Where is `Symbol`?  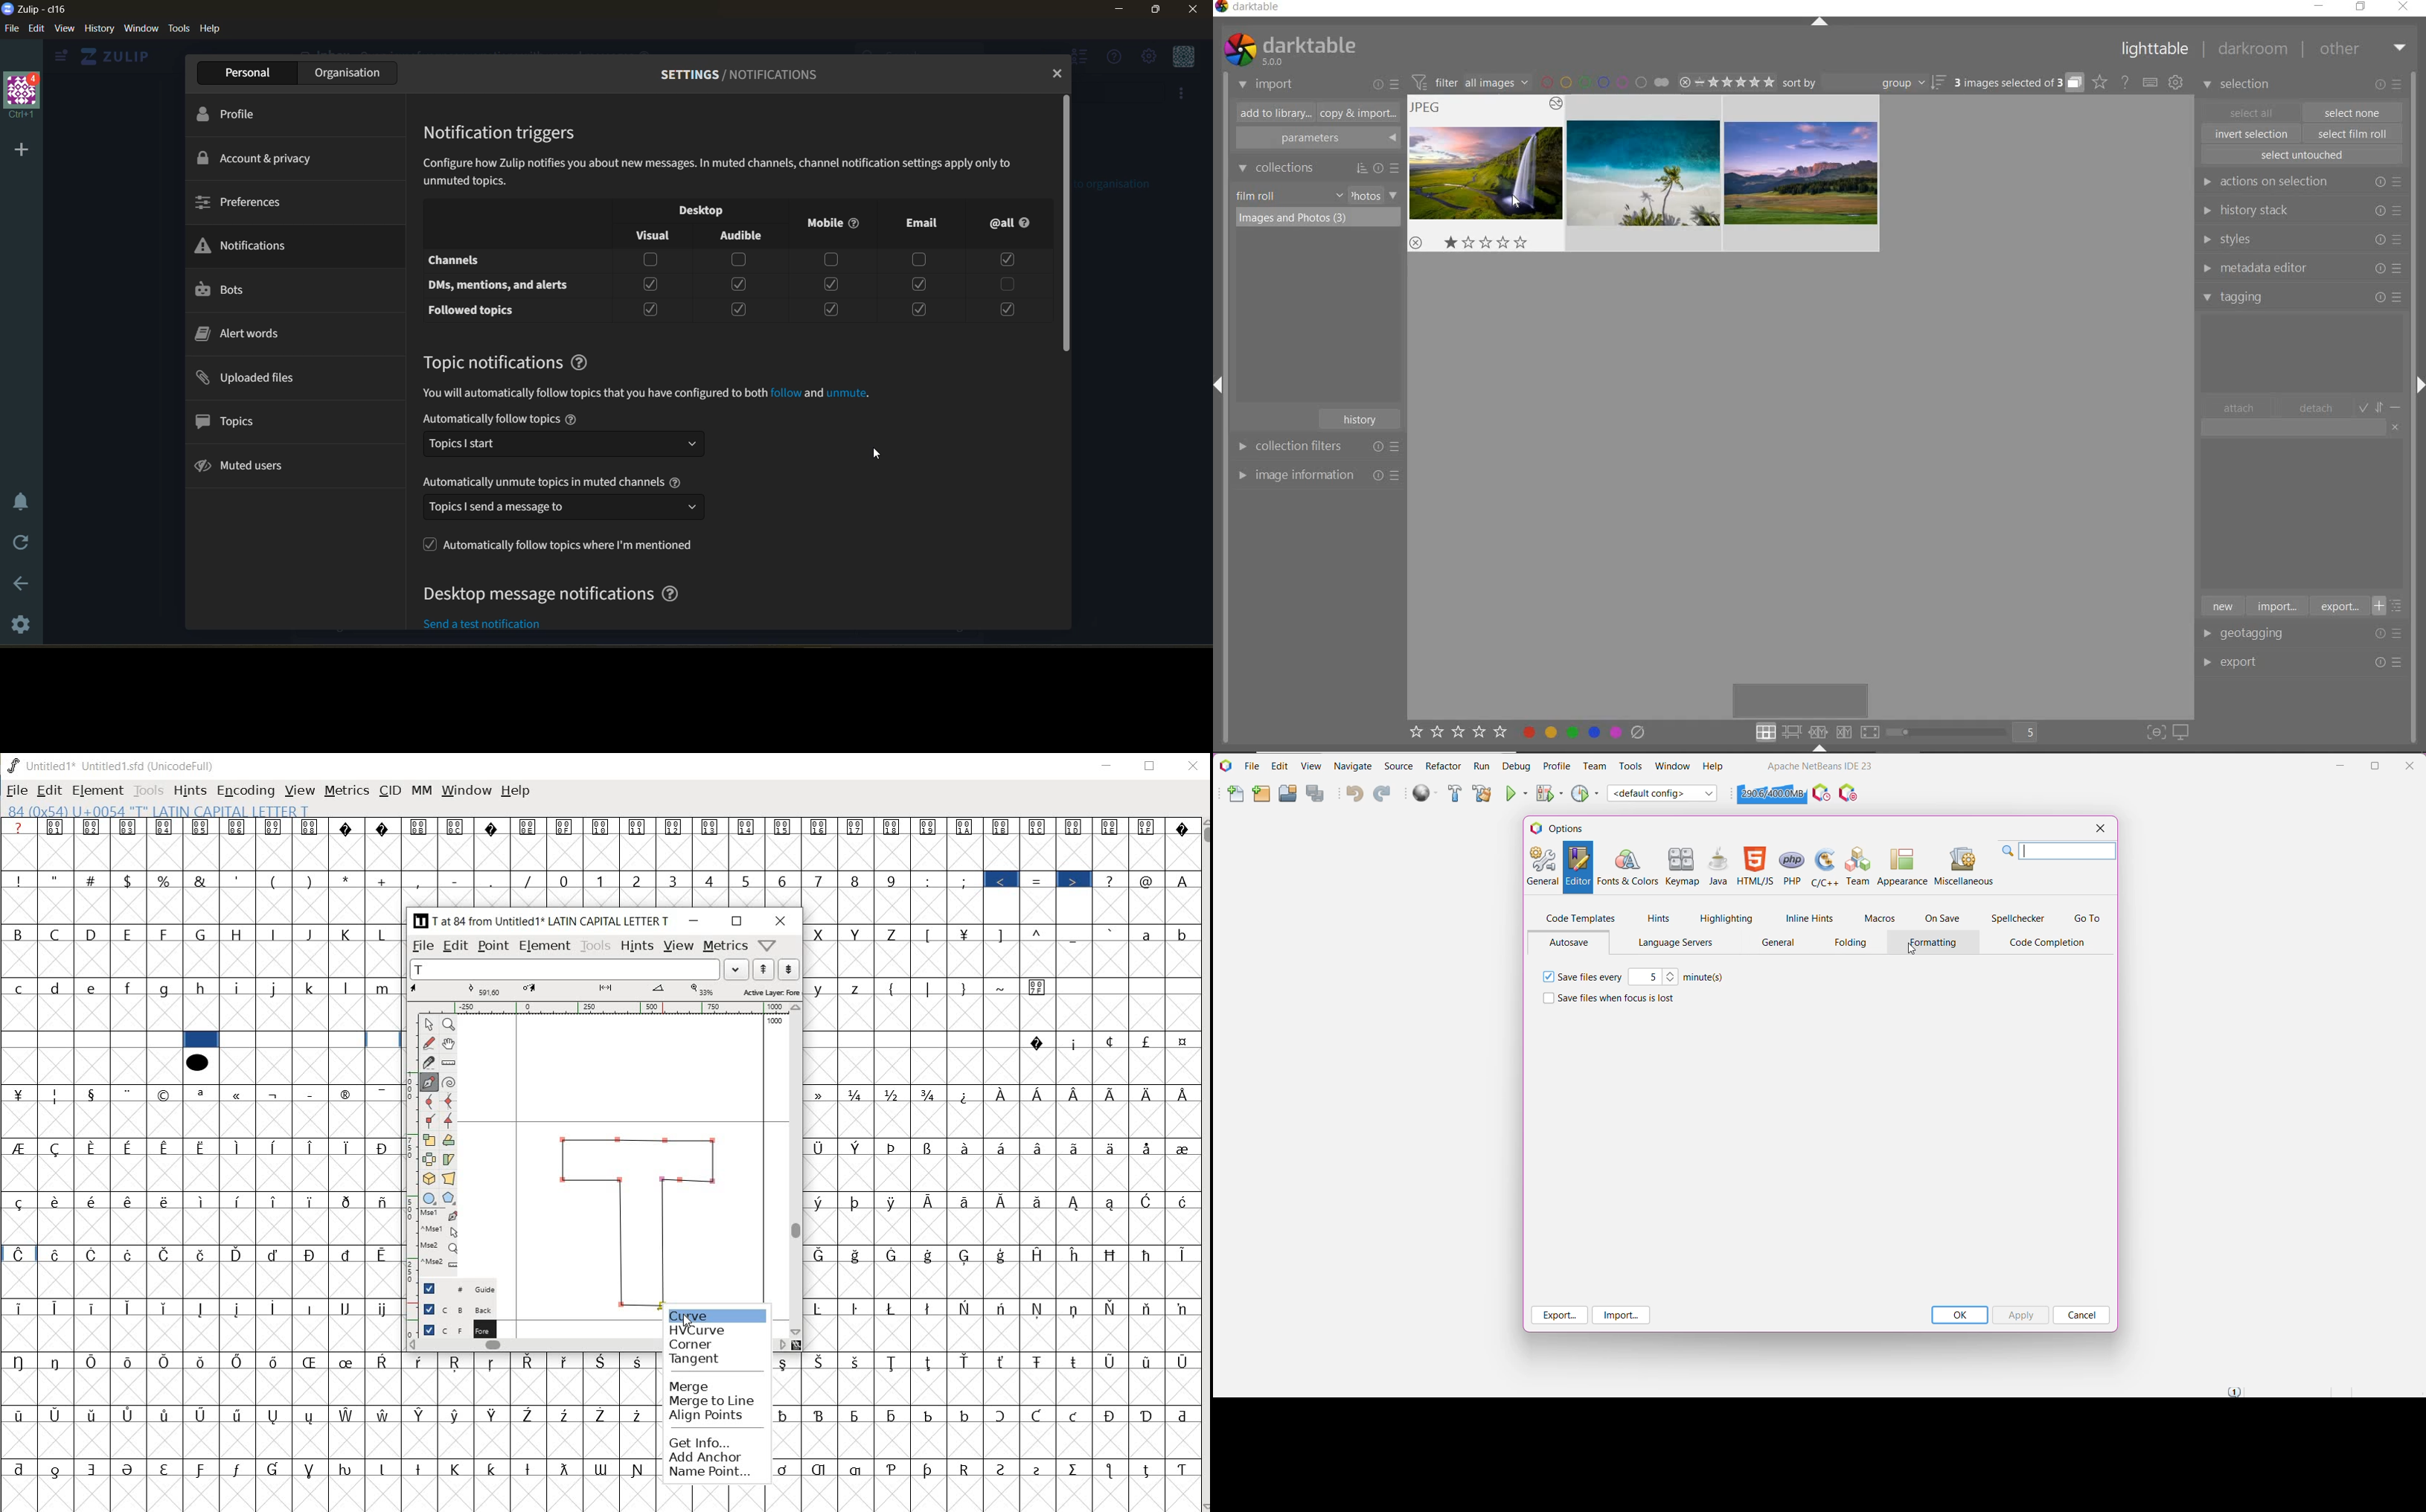 Symbol is located at coordinates (19, 1147).